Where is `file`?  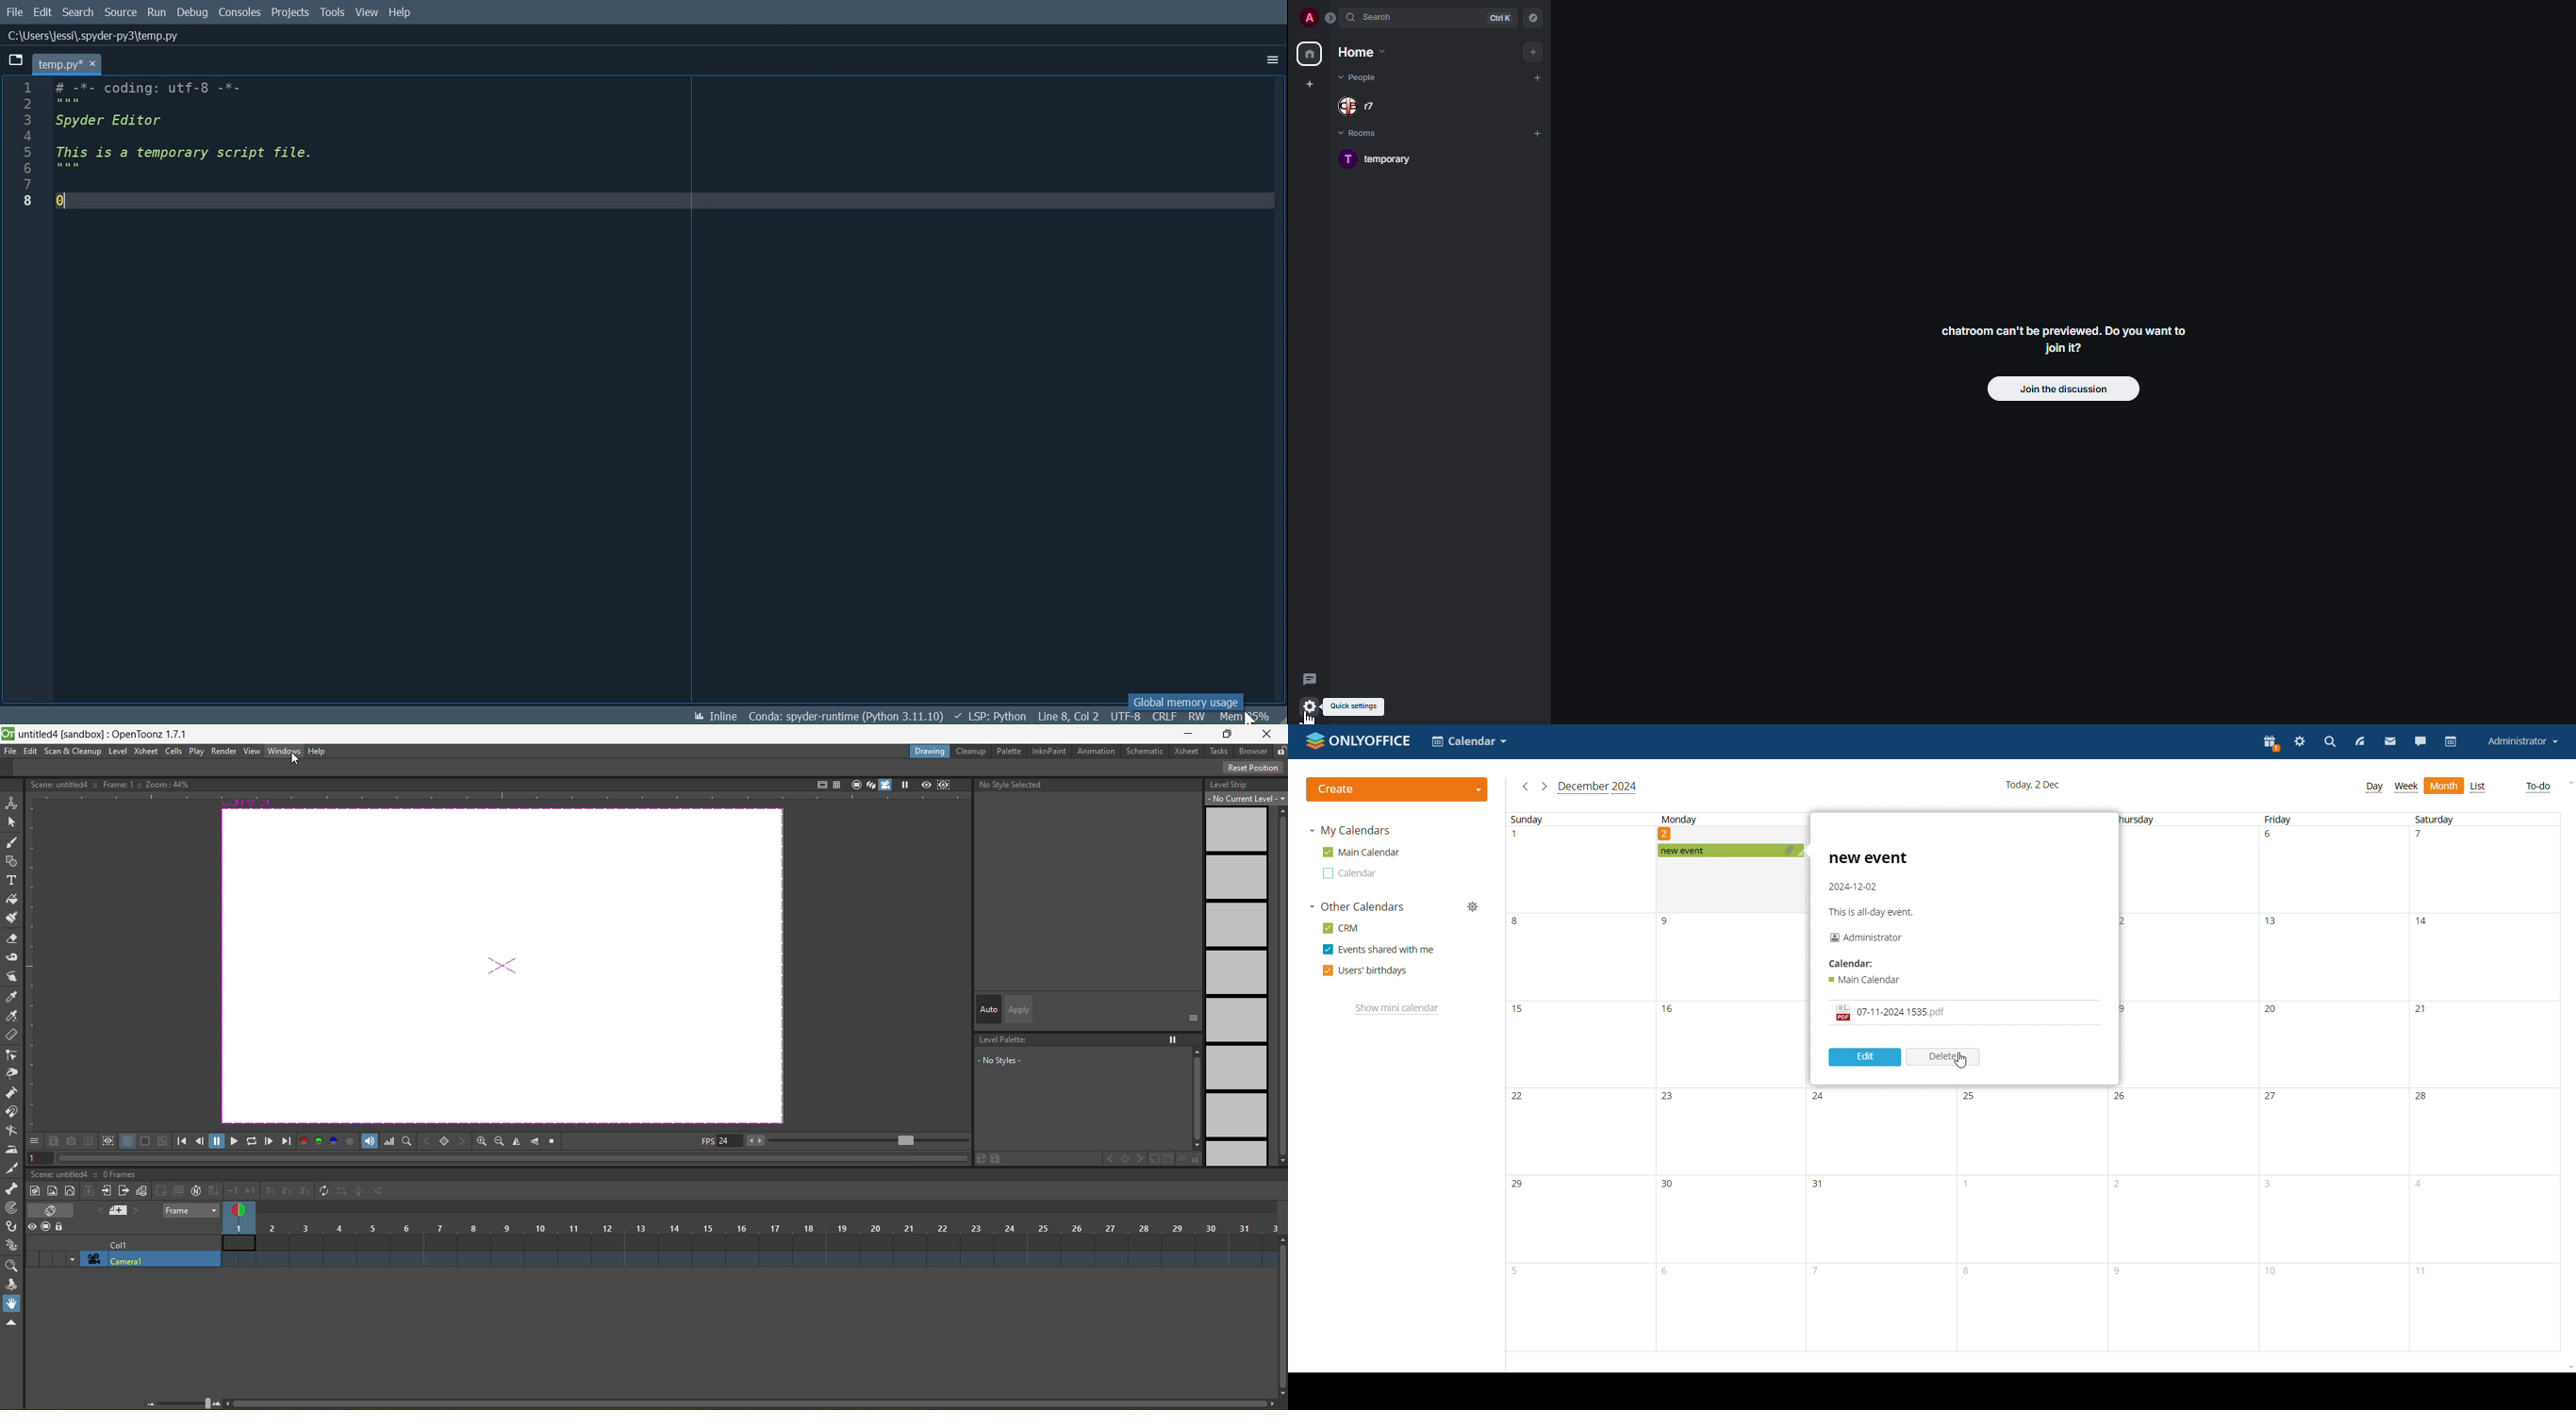 file is located at coordinates (11, 751).